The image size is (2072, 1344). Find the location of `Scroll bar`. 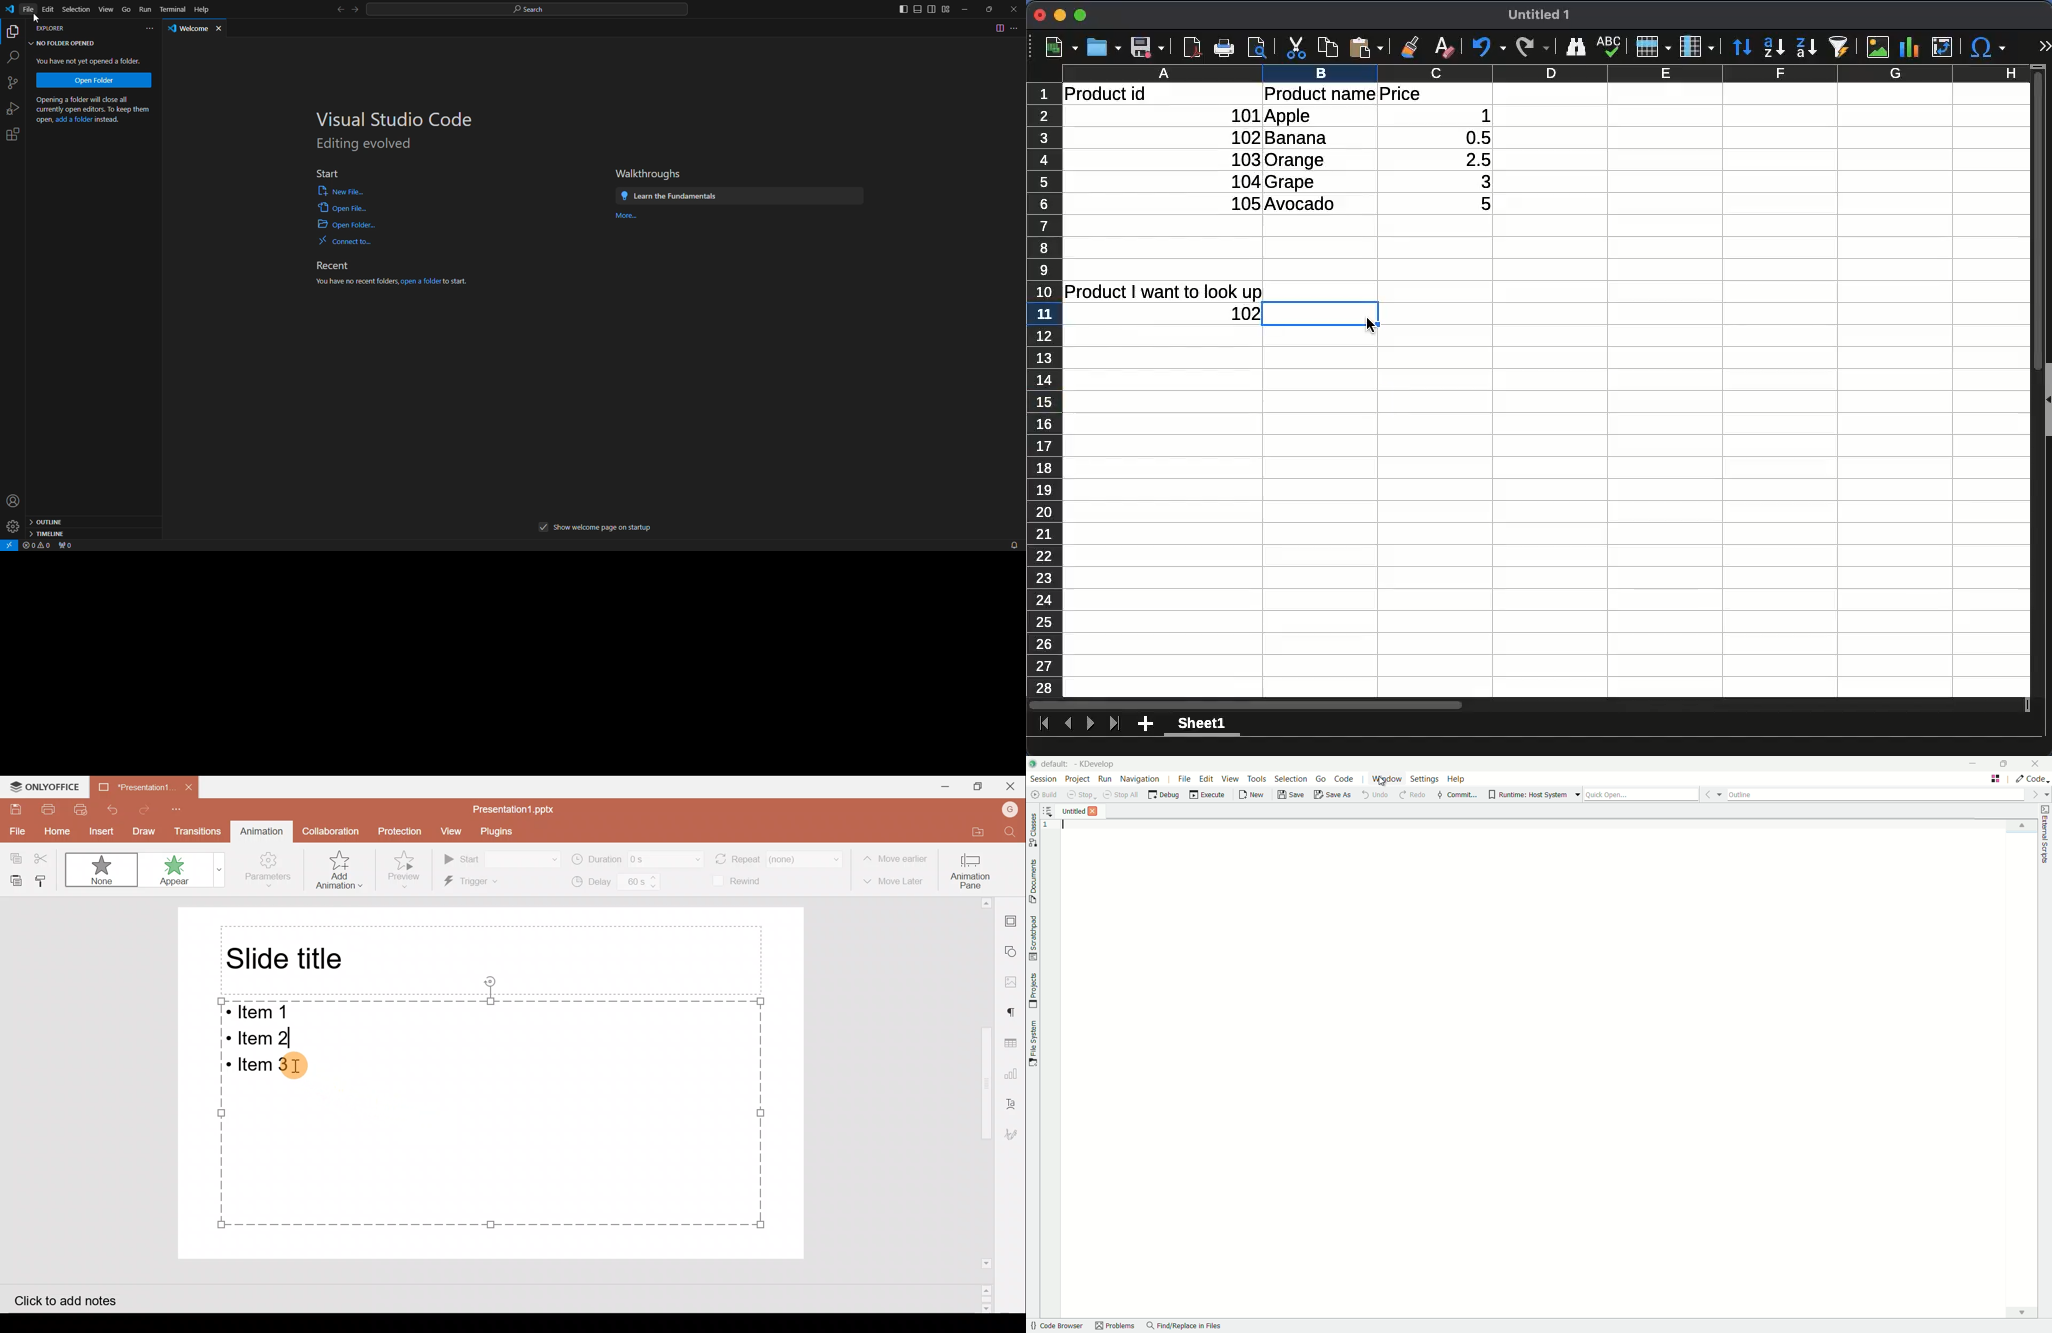

Scroll bar is located at coordinates (985, 1105).